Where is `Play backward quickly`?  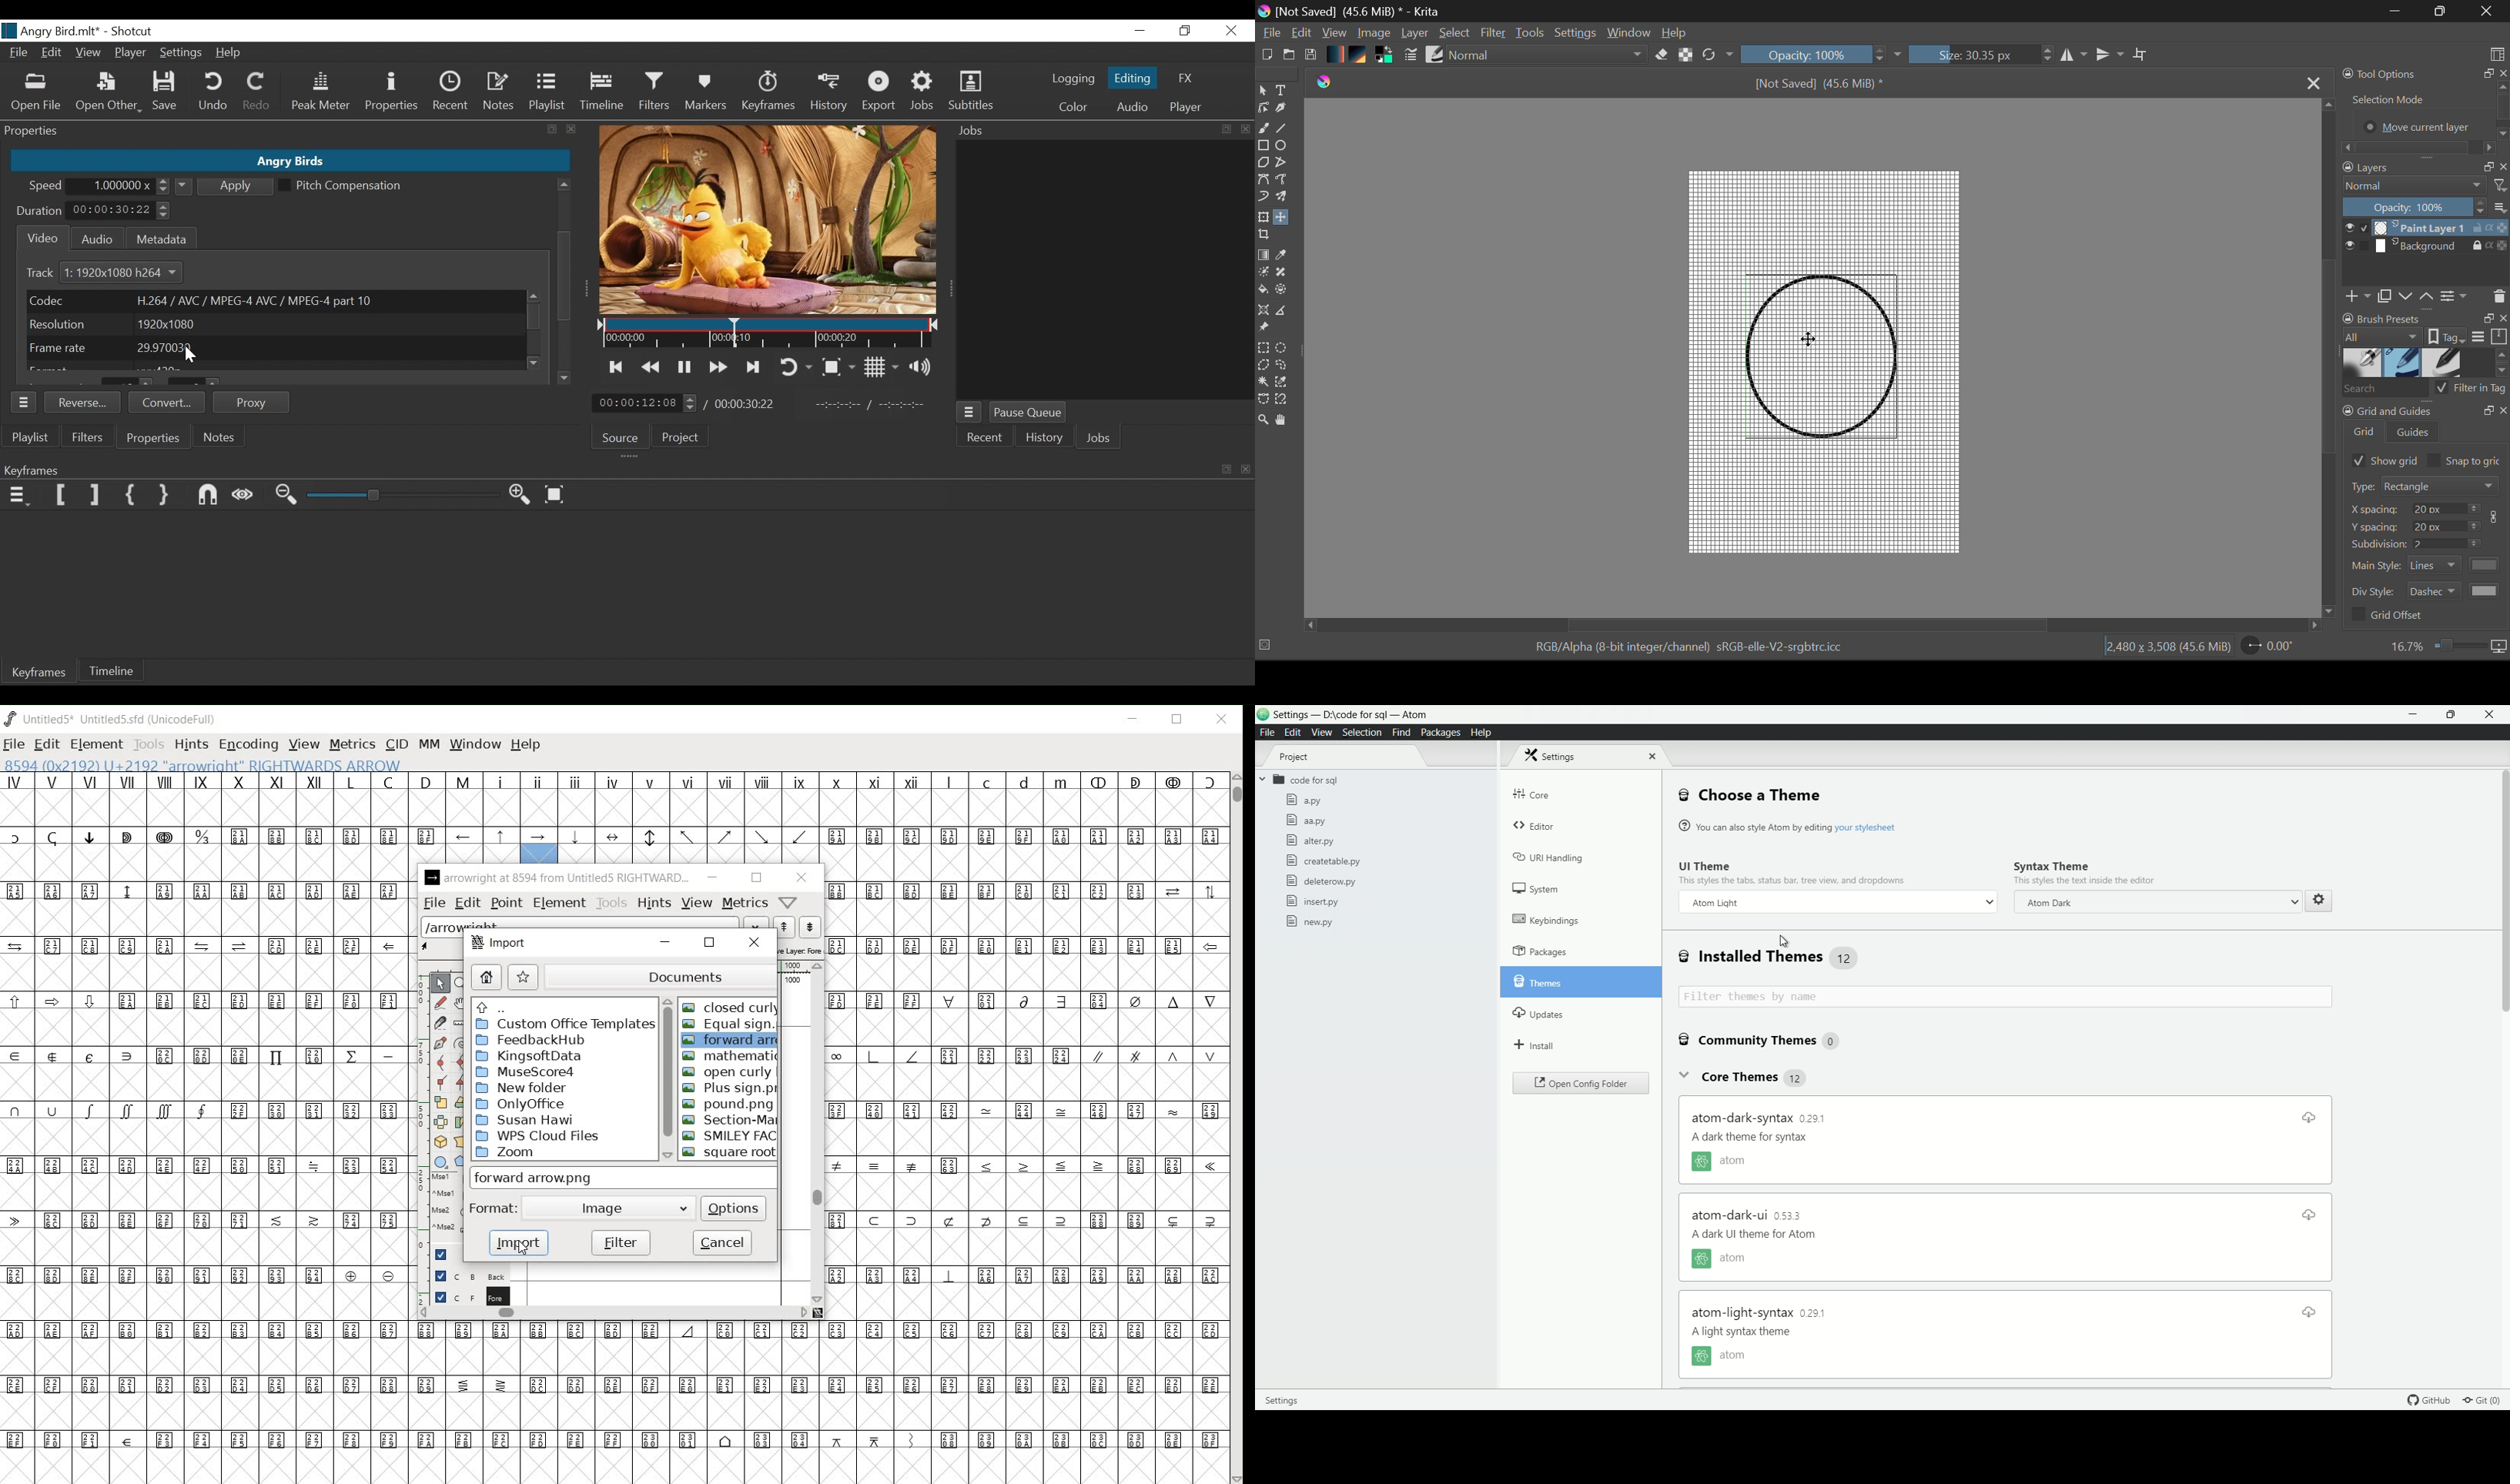
Play backward quickly is located at coordinates (650, 367).